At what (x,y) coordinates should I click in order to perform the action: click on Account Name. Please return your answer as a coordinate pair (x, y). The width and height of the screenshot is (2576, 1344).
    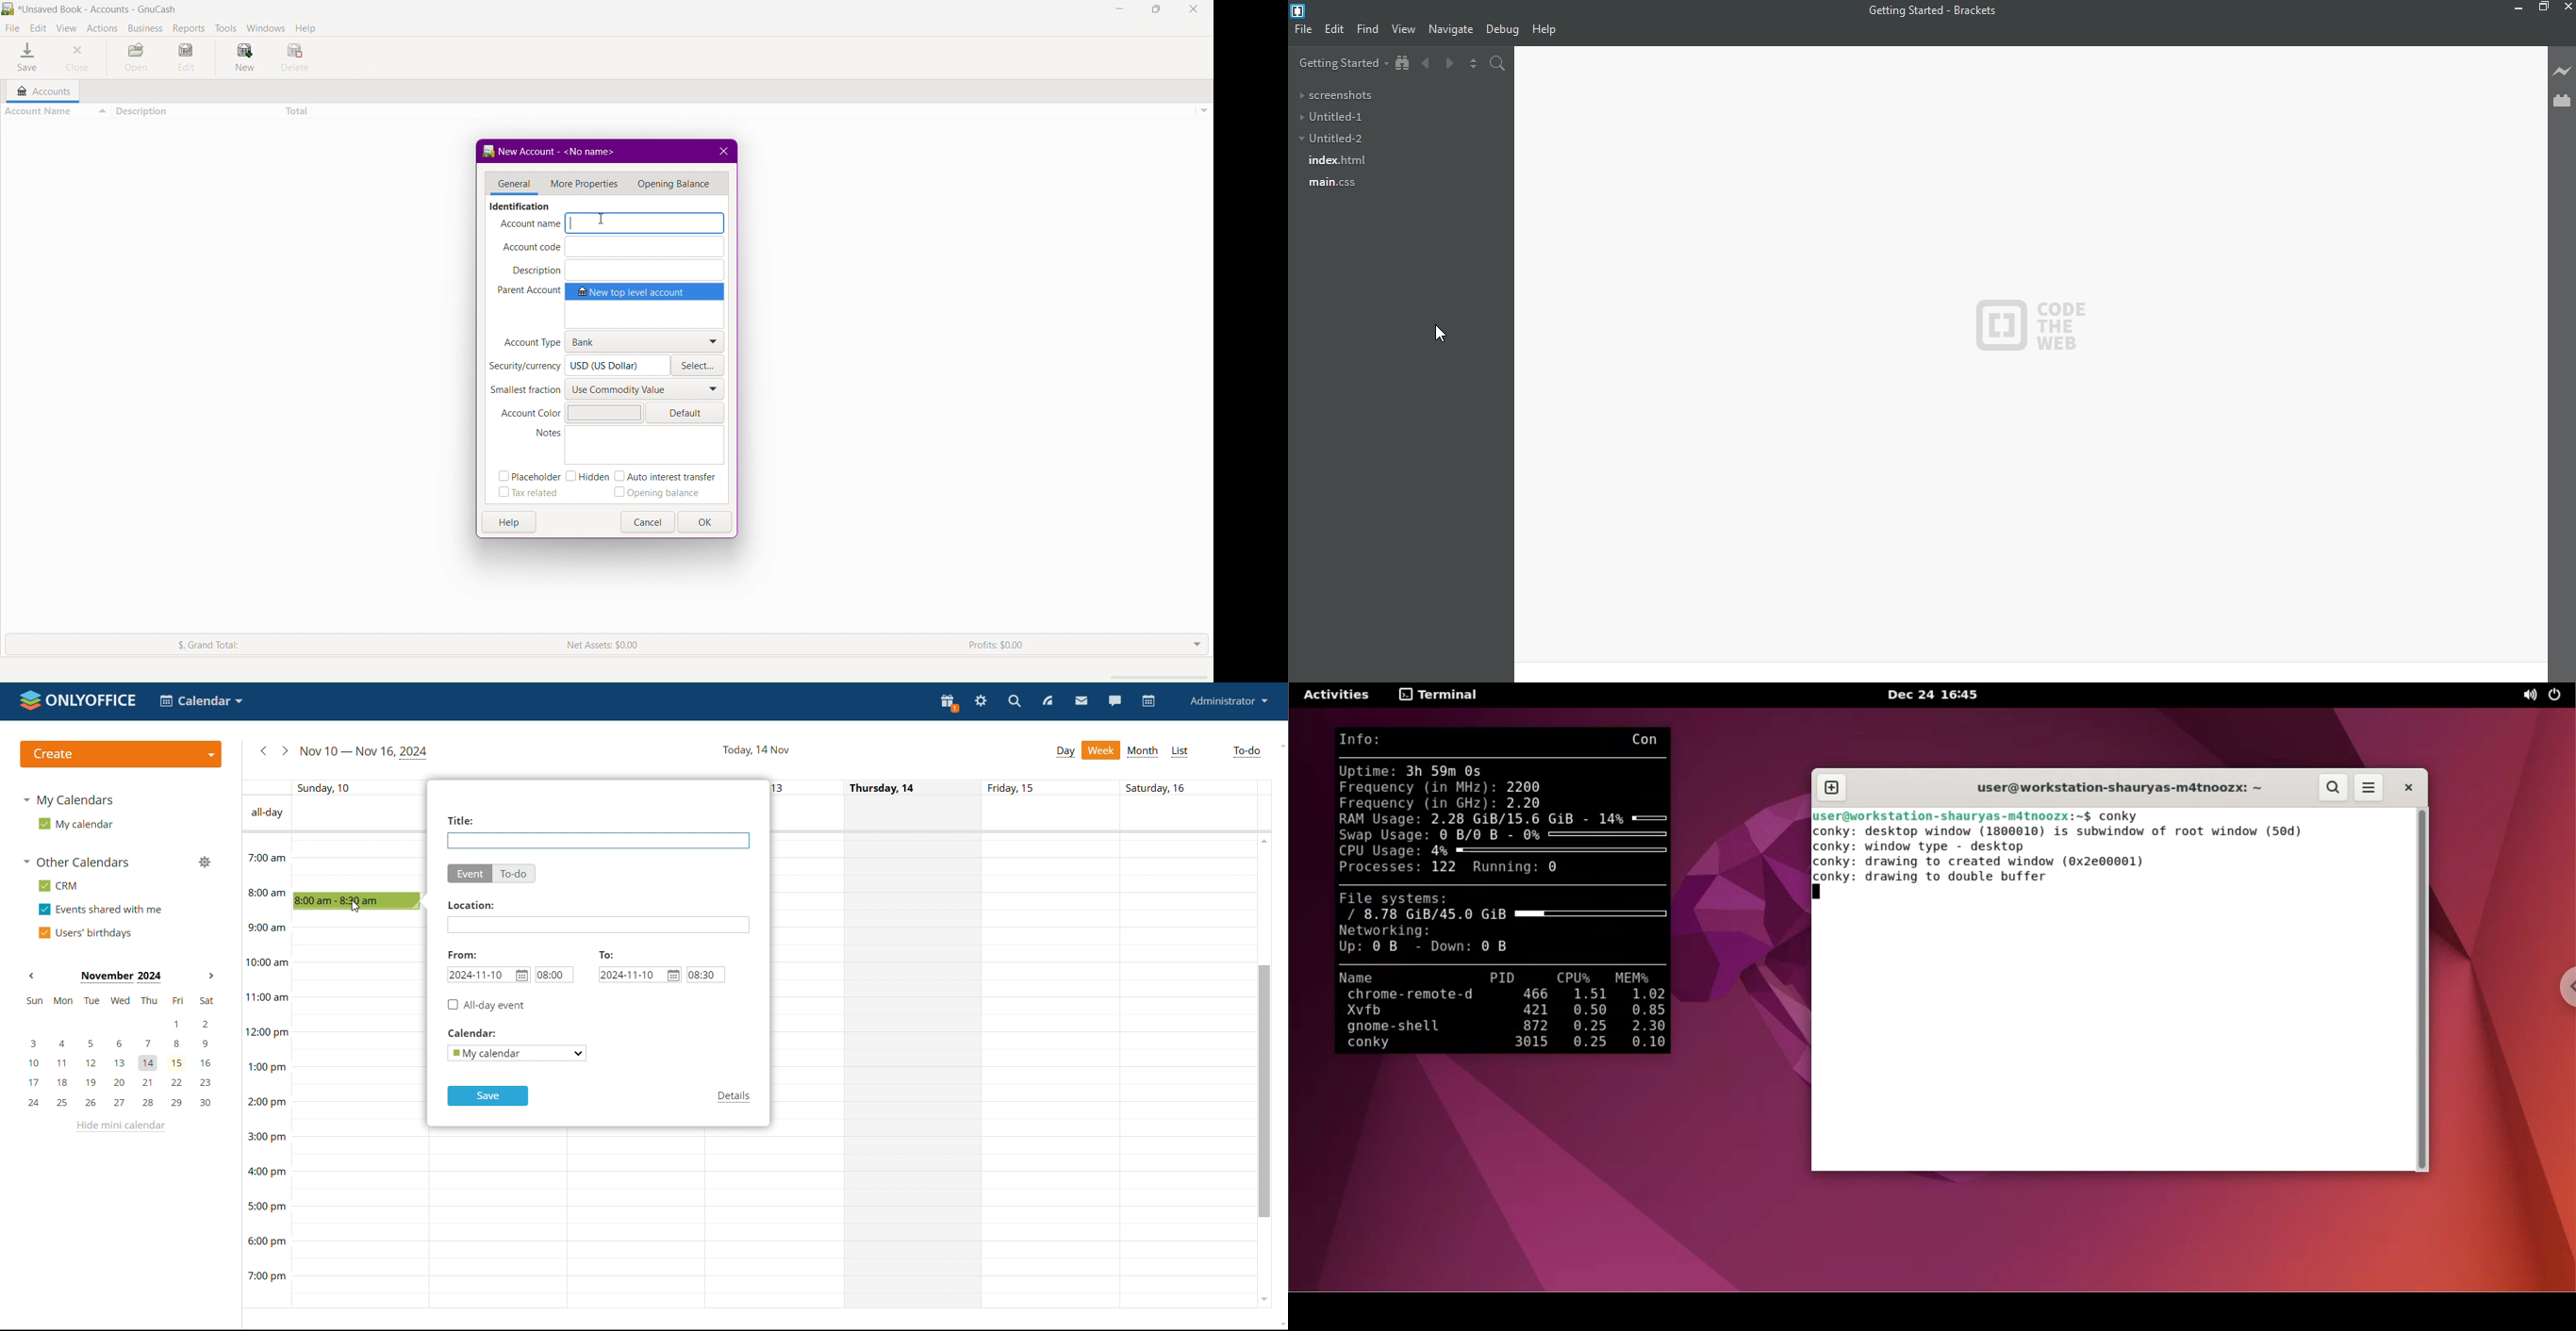
    Looking at the image, I should click on (612, 224).